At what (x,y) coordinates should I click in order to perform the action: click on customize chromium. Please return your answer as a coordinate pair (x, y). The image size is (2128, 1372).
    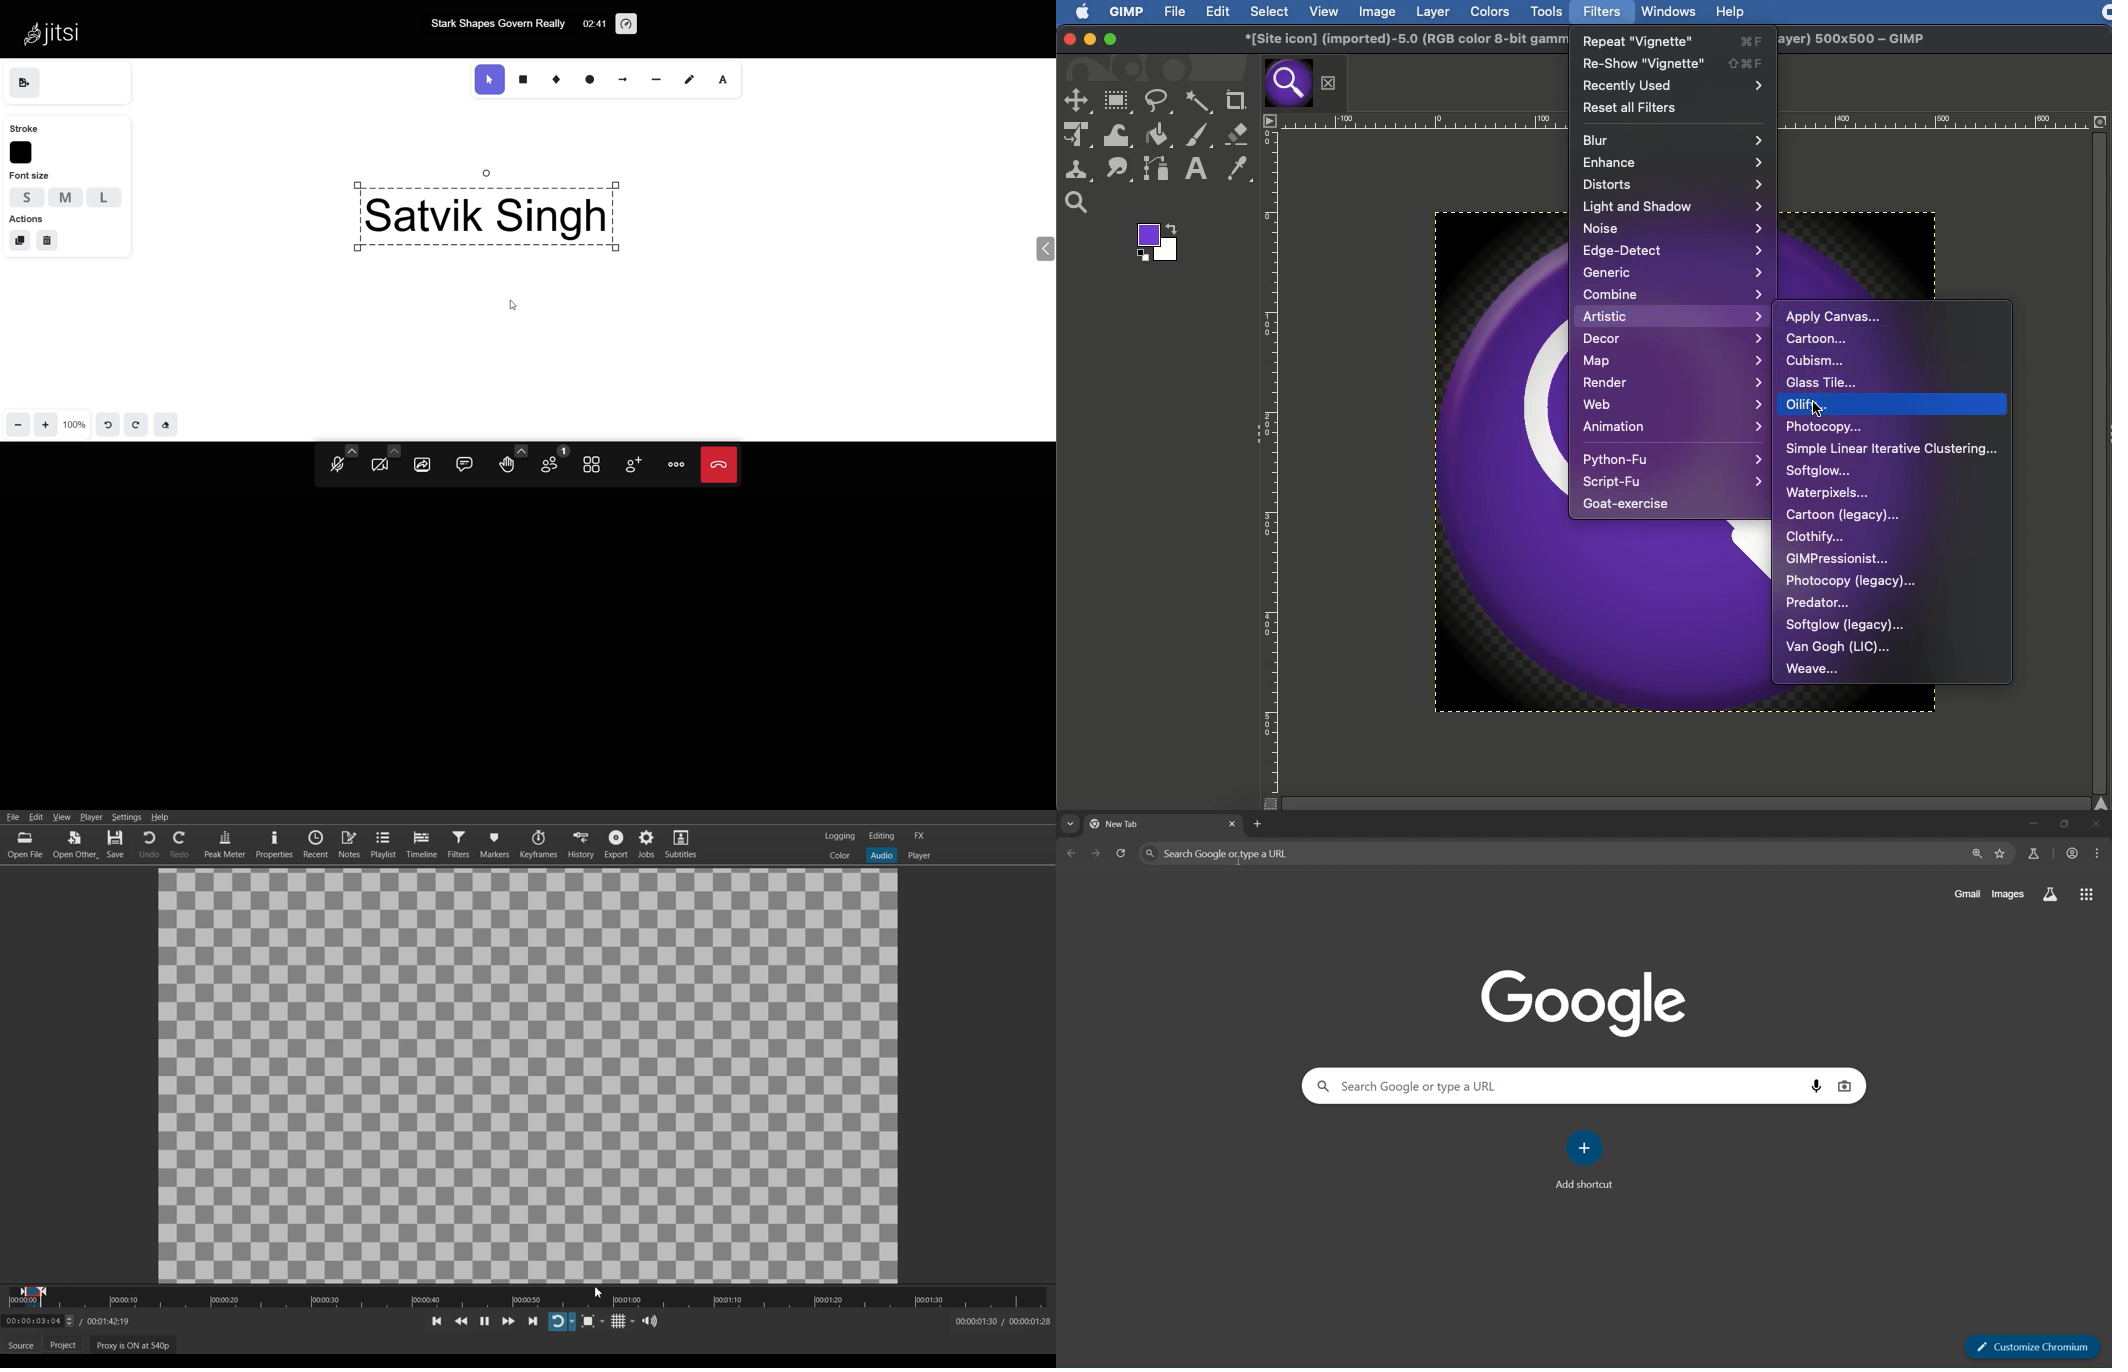
    Looking at the image, I should click on (2034, 1349).